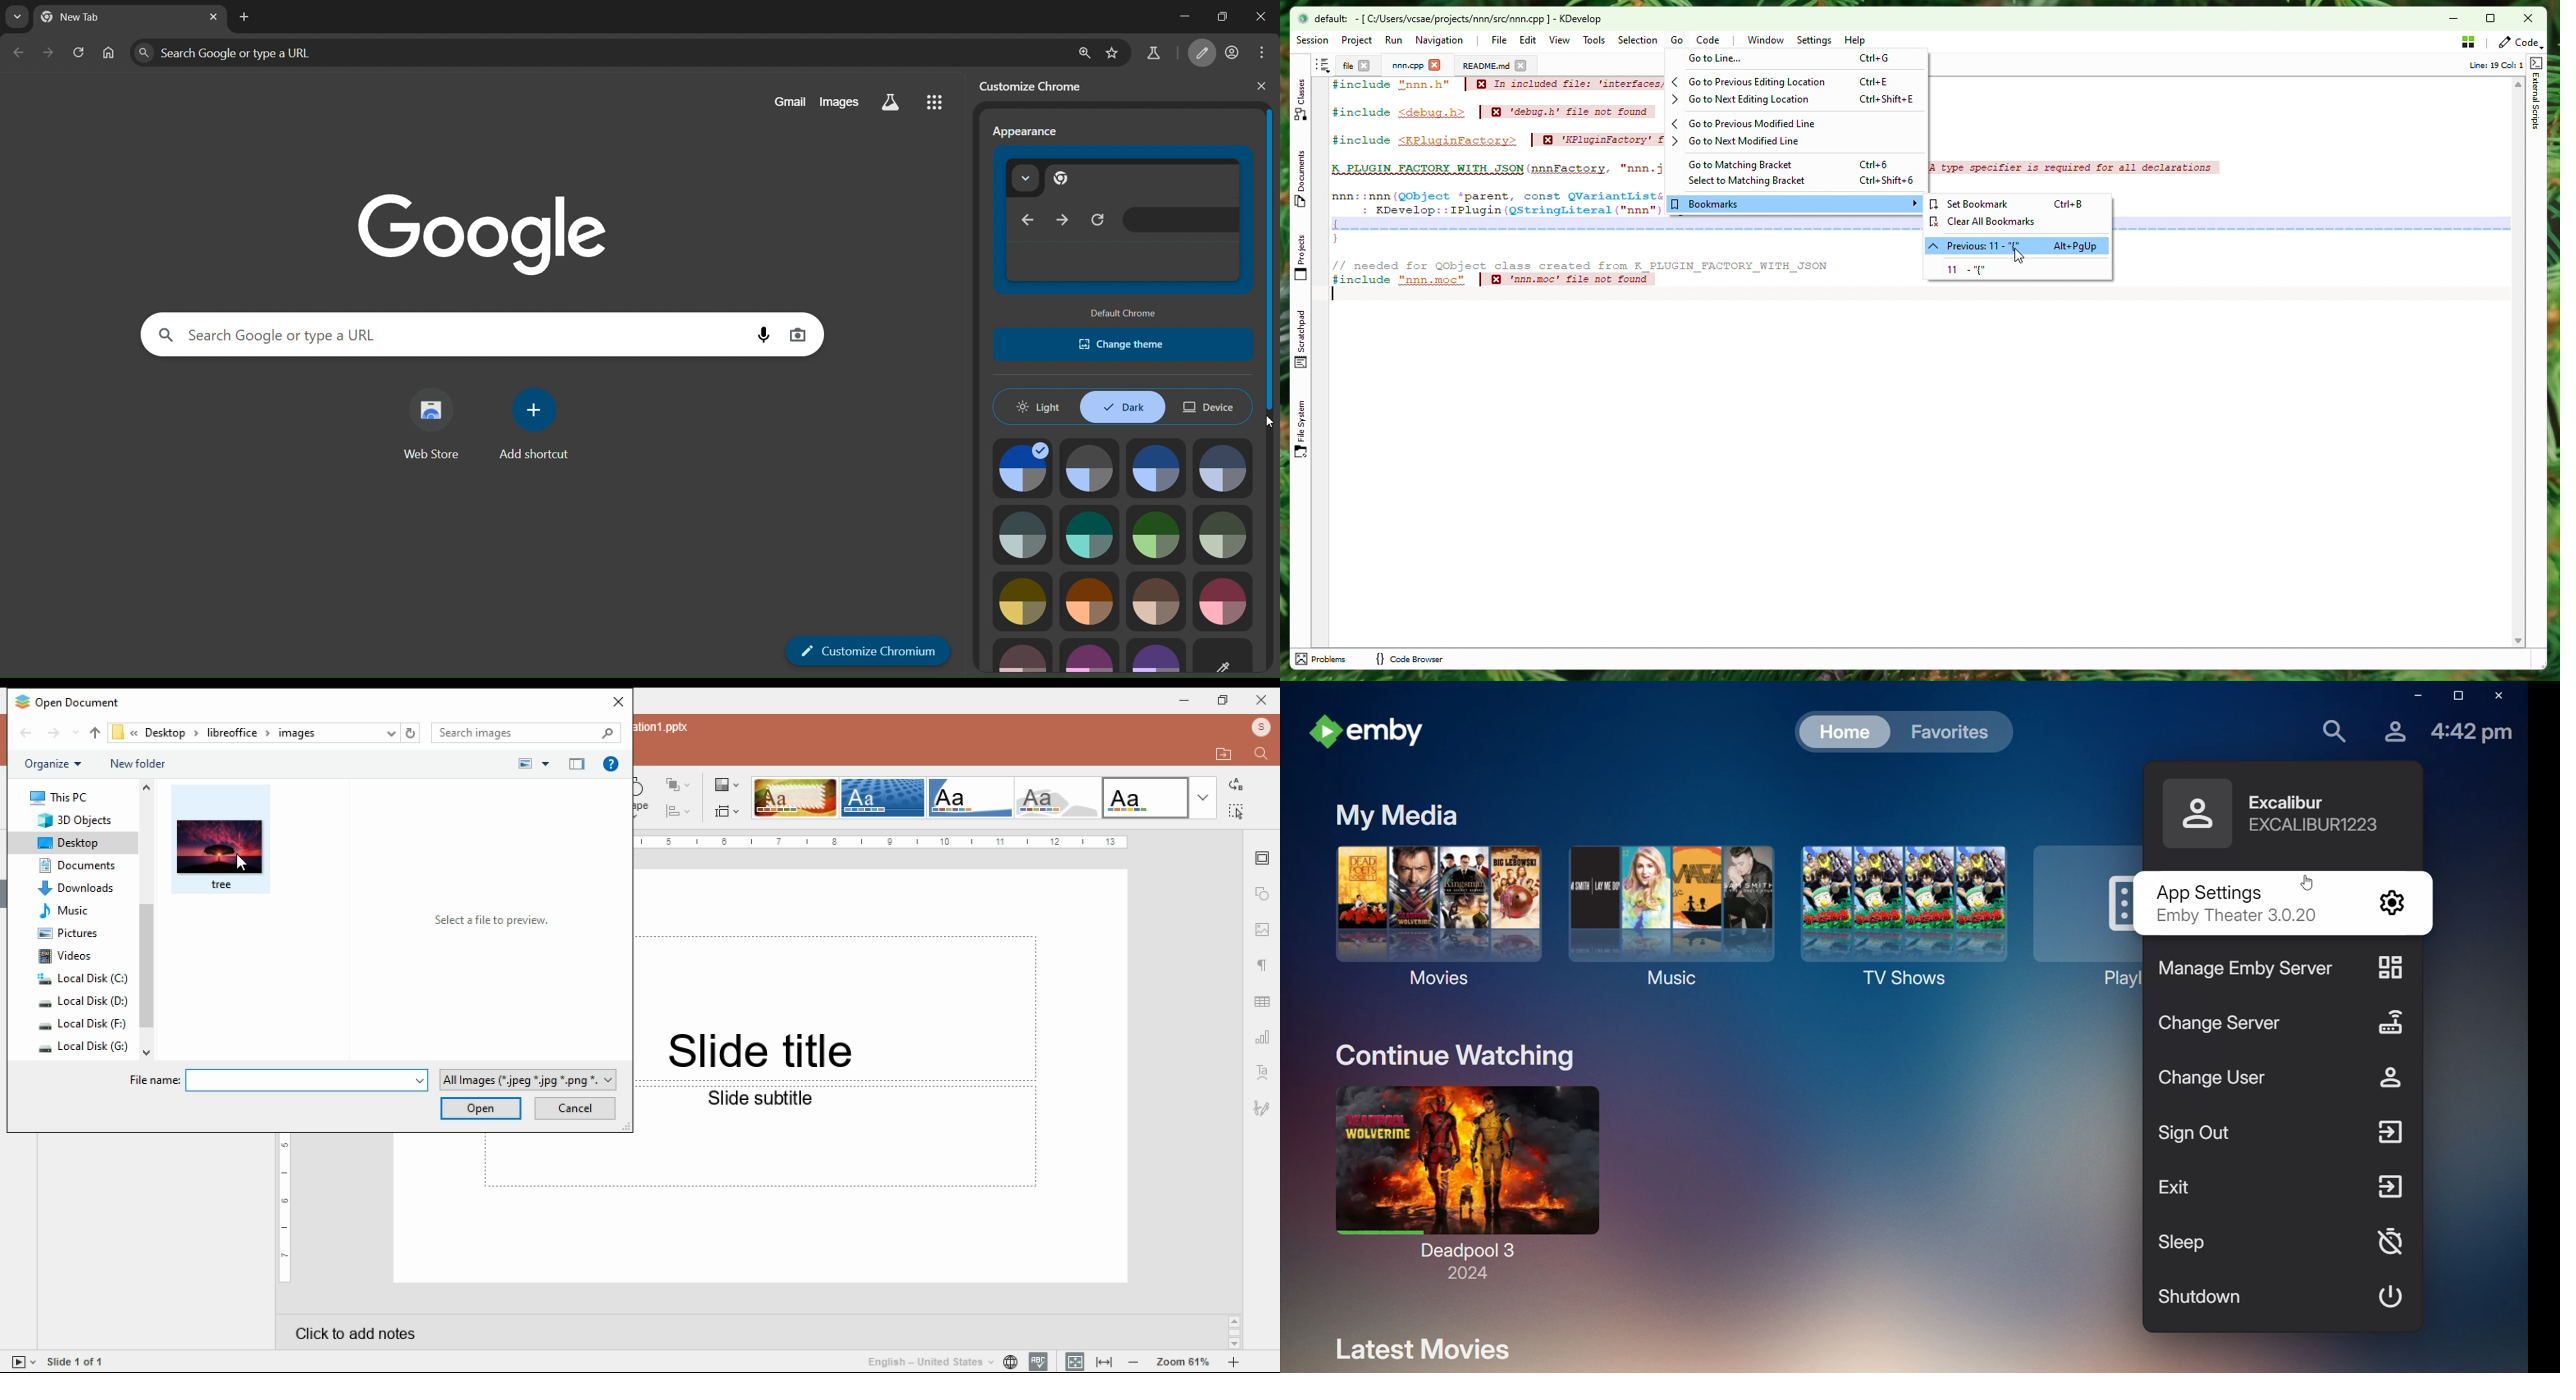  What do you see at coordinates (935, 103) in the screenshot?
I see `google apps` at bounding box center [935, 103].